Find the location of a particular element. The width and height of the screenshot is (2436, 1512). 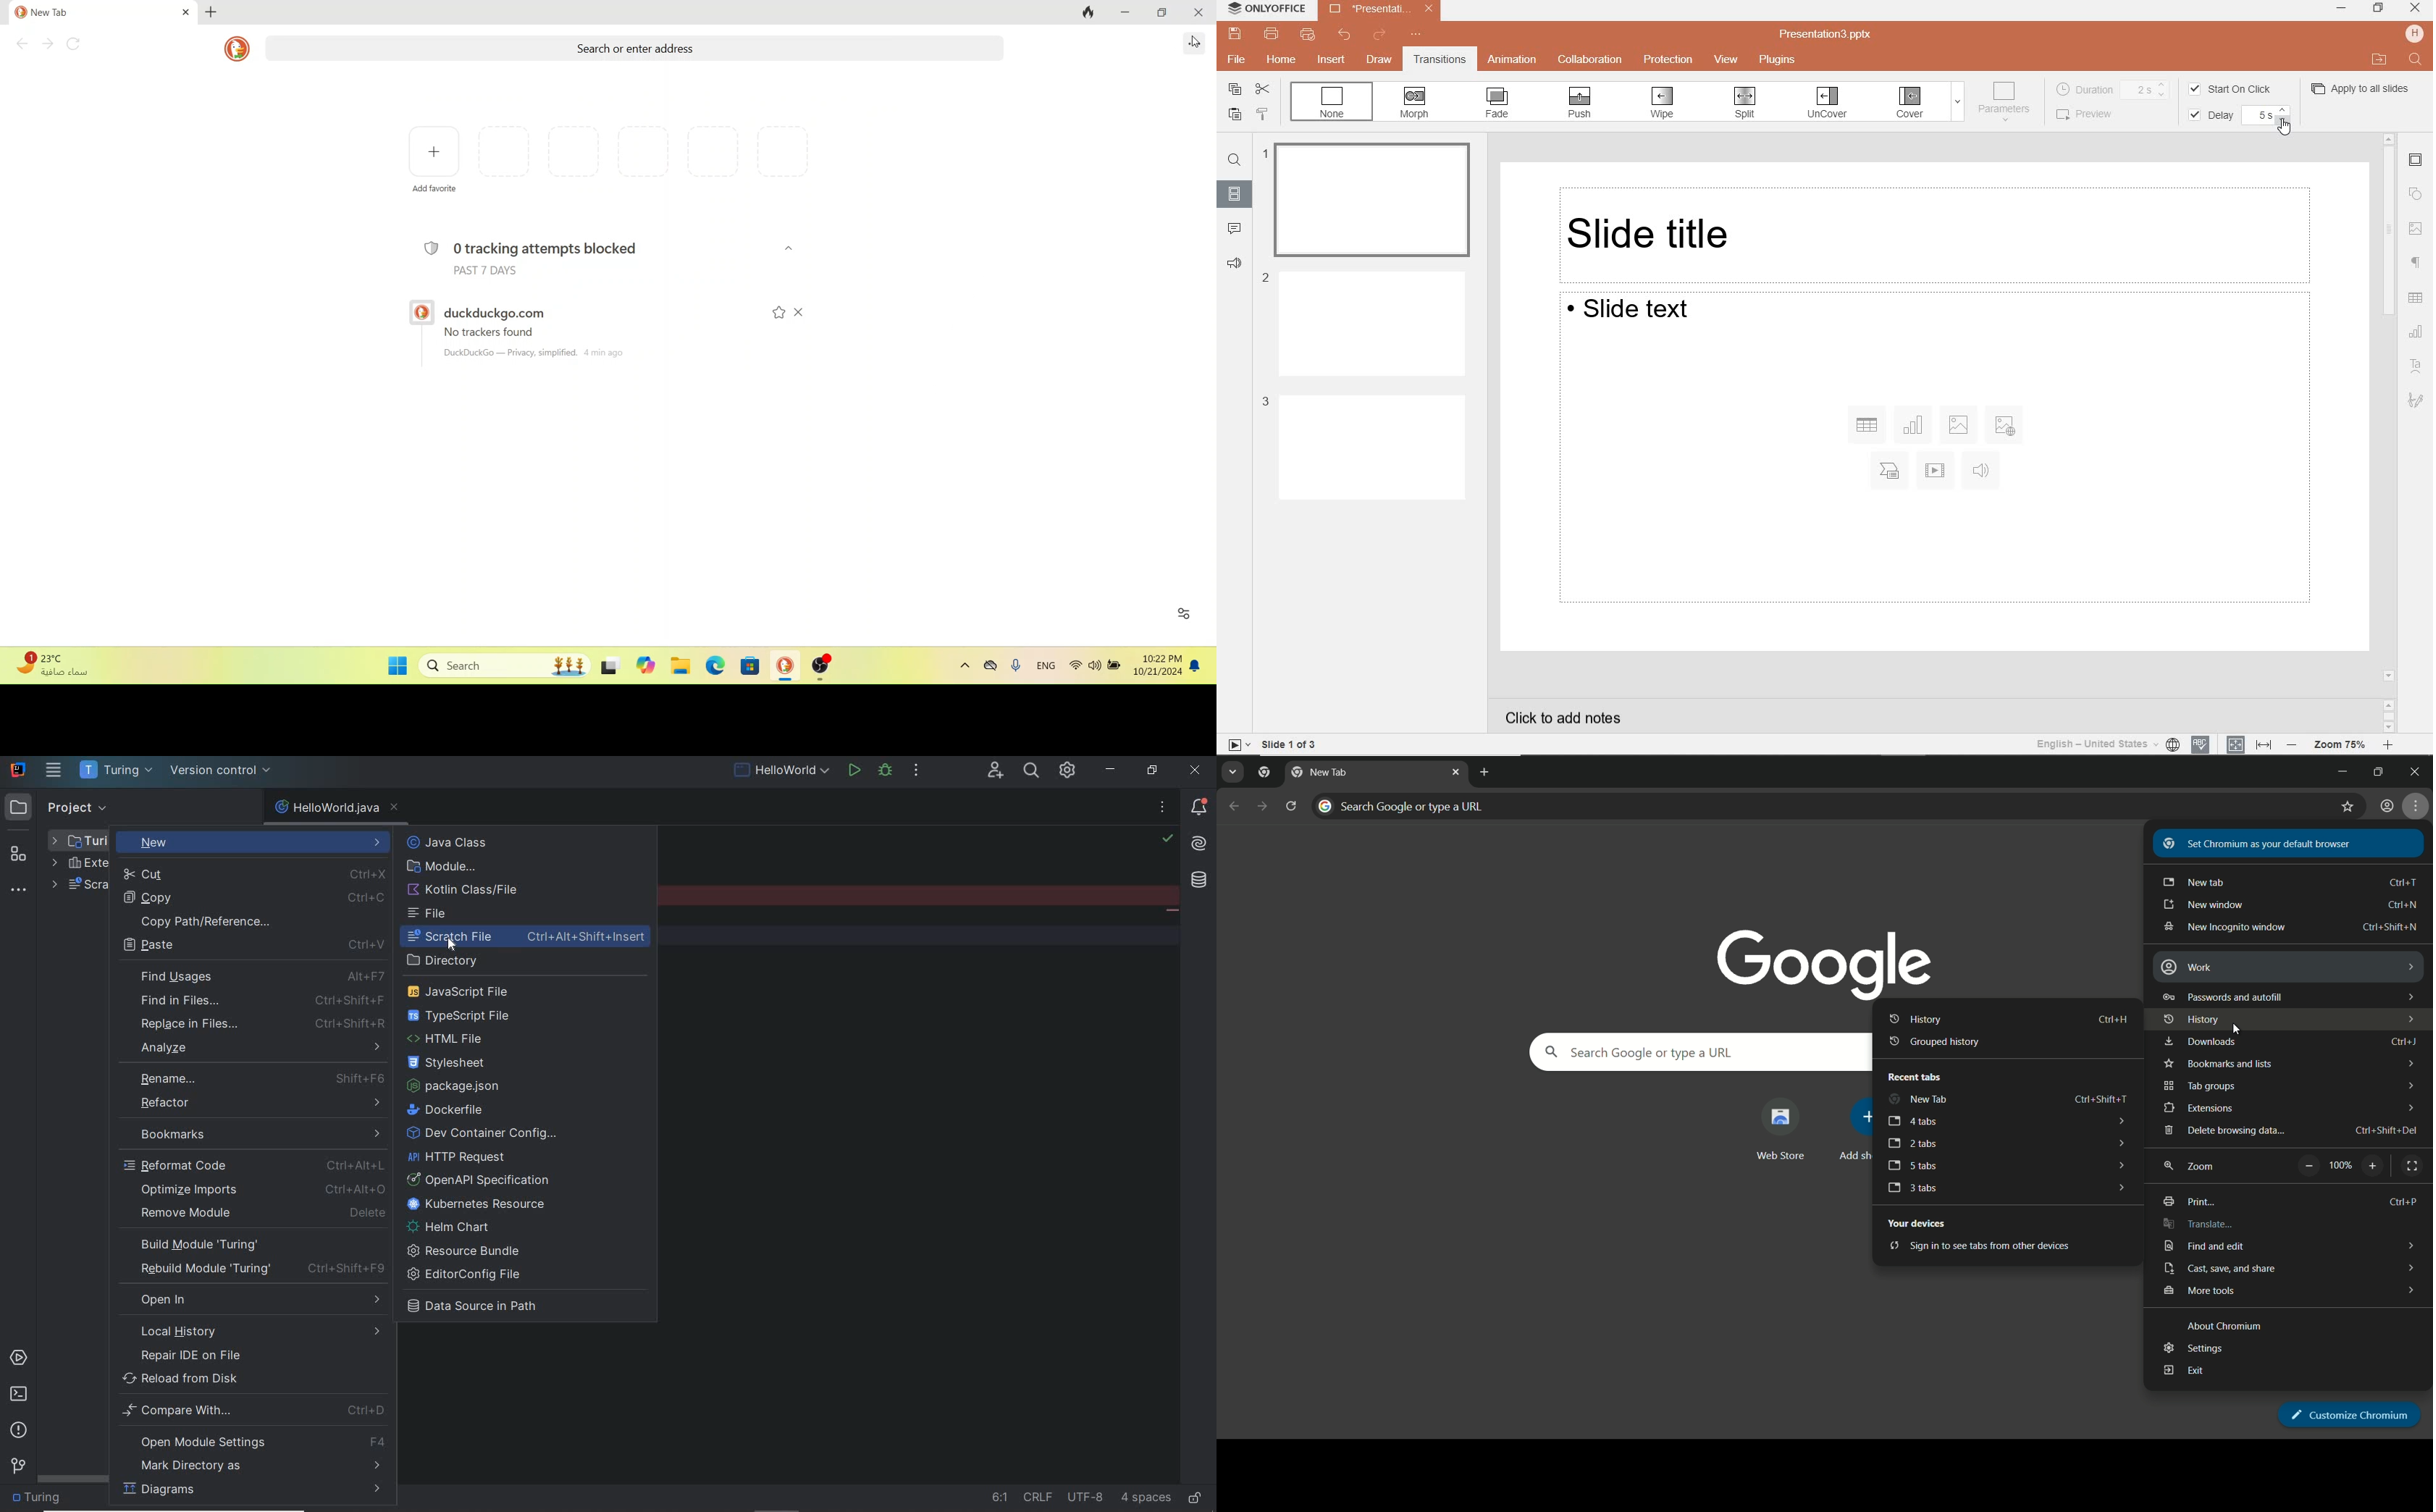

print is located at coordinates (1272, 33).